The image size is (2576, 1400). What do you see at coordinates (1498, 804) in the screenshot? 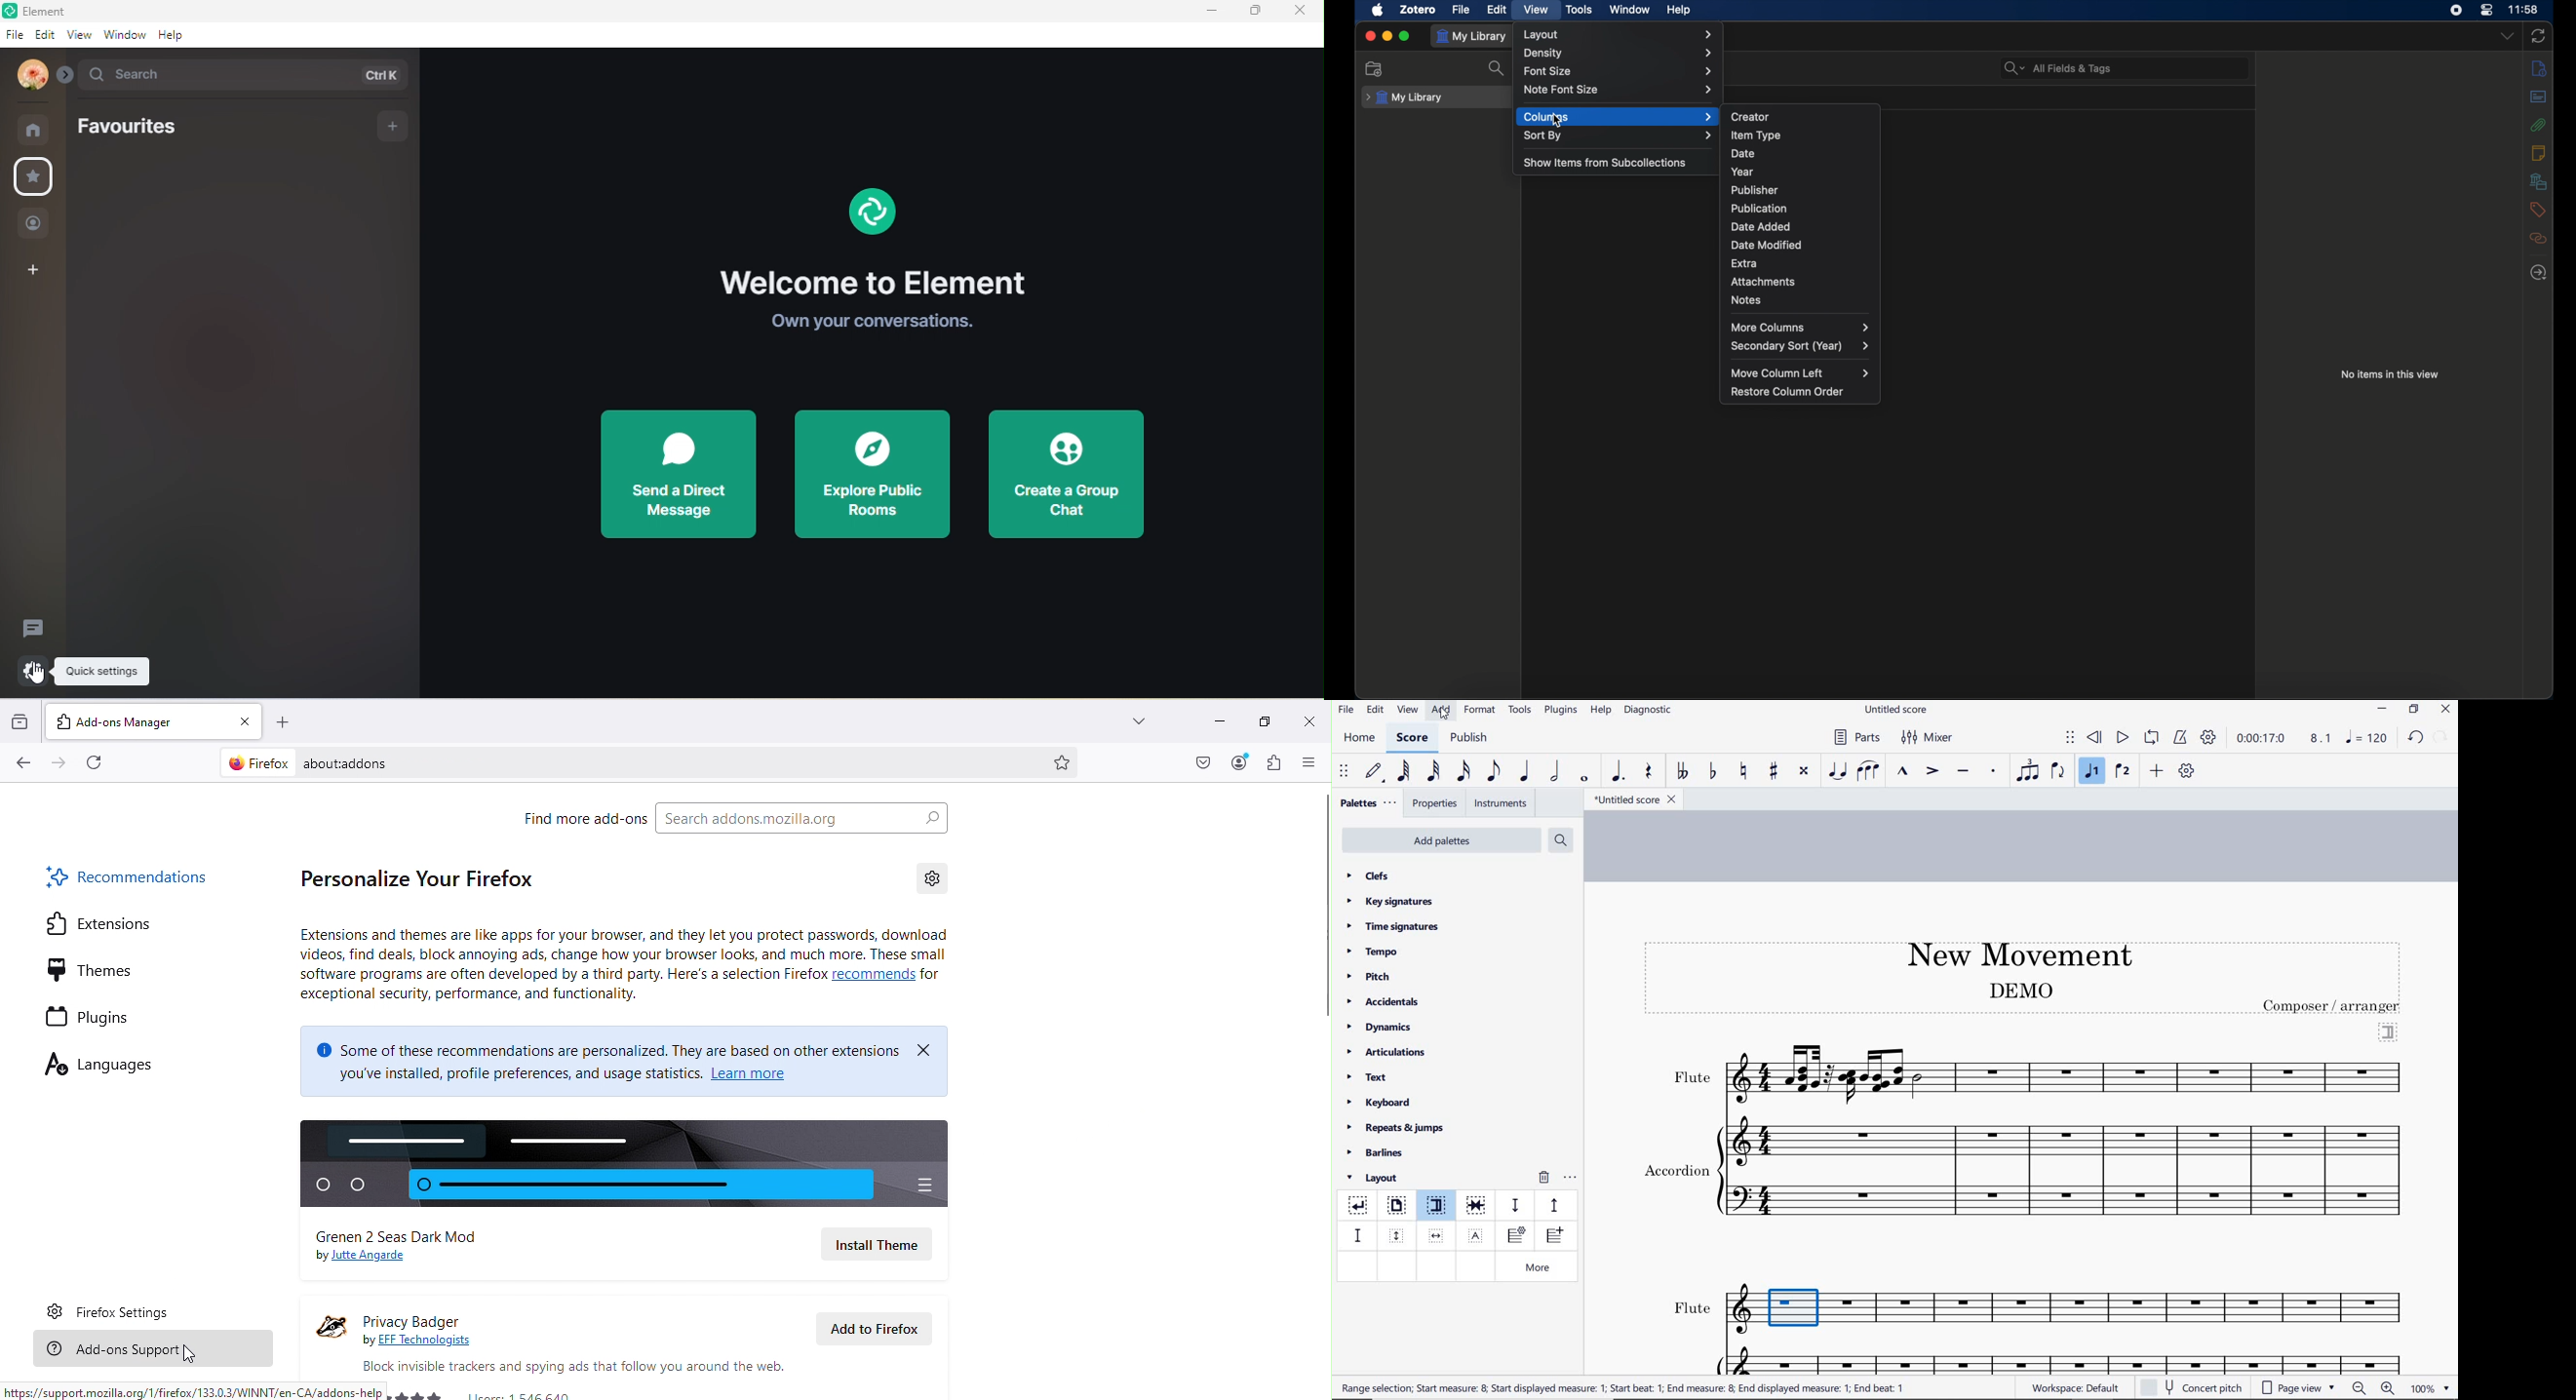
I see `instruments` at bounding box center [1498, 804].